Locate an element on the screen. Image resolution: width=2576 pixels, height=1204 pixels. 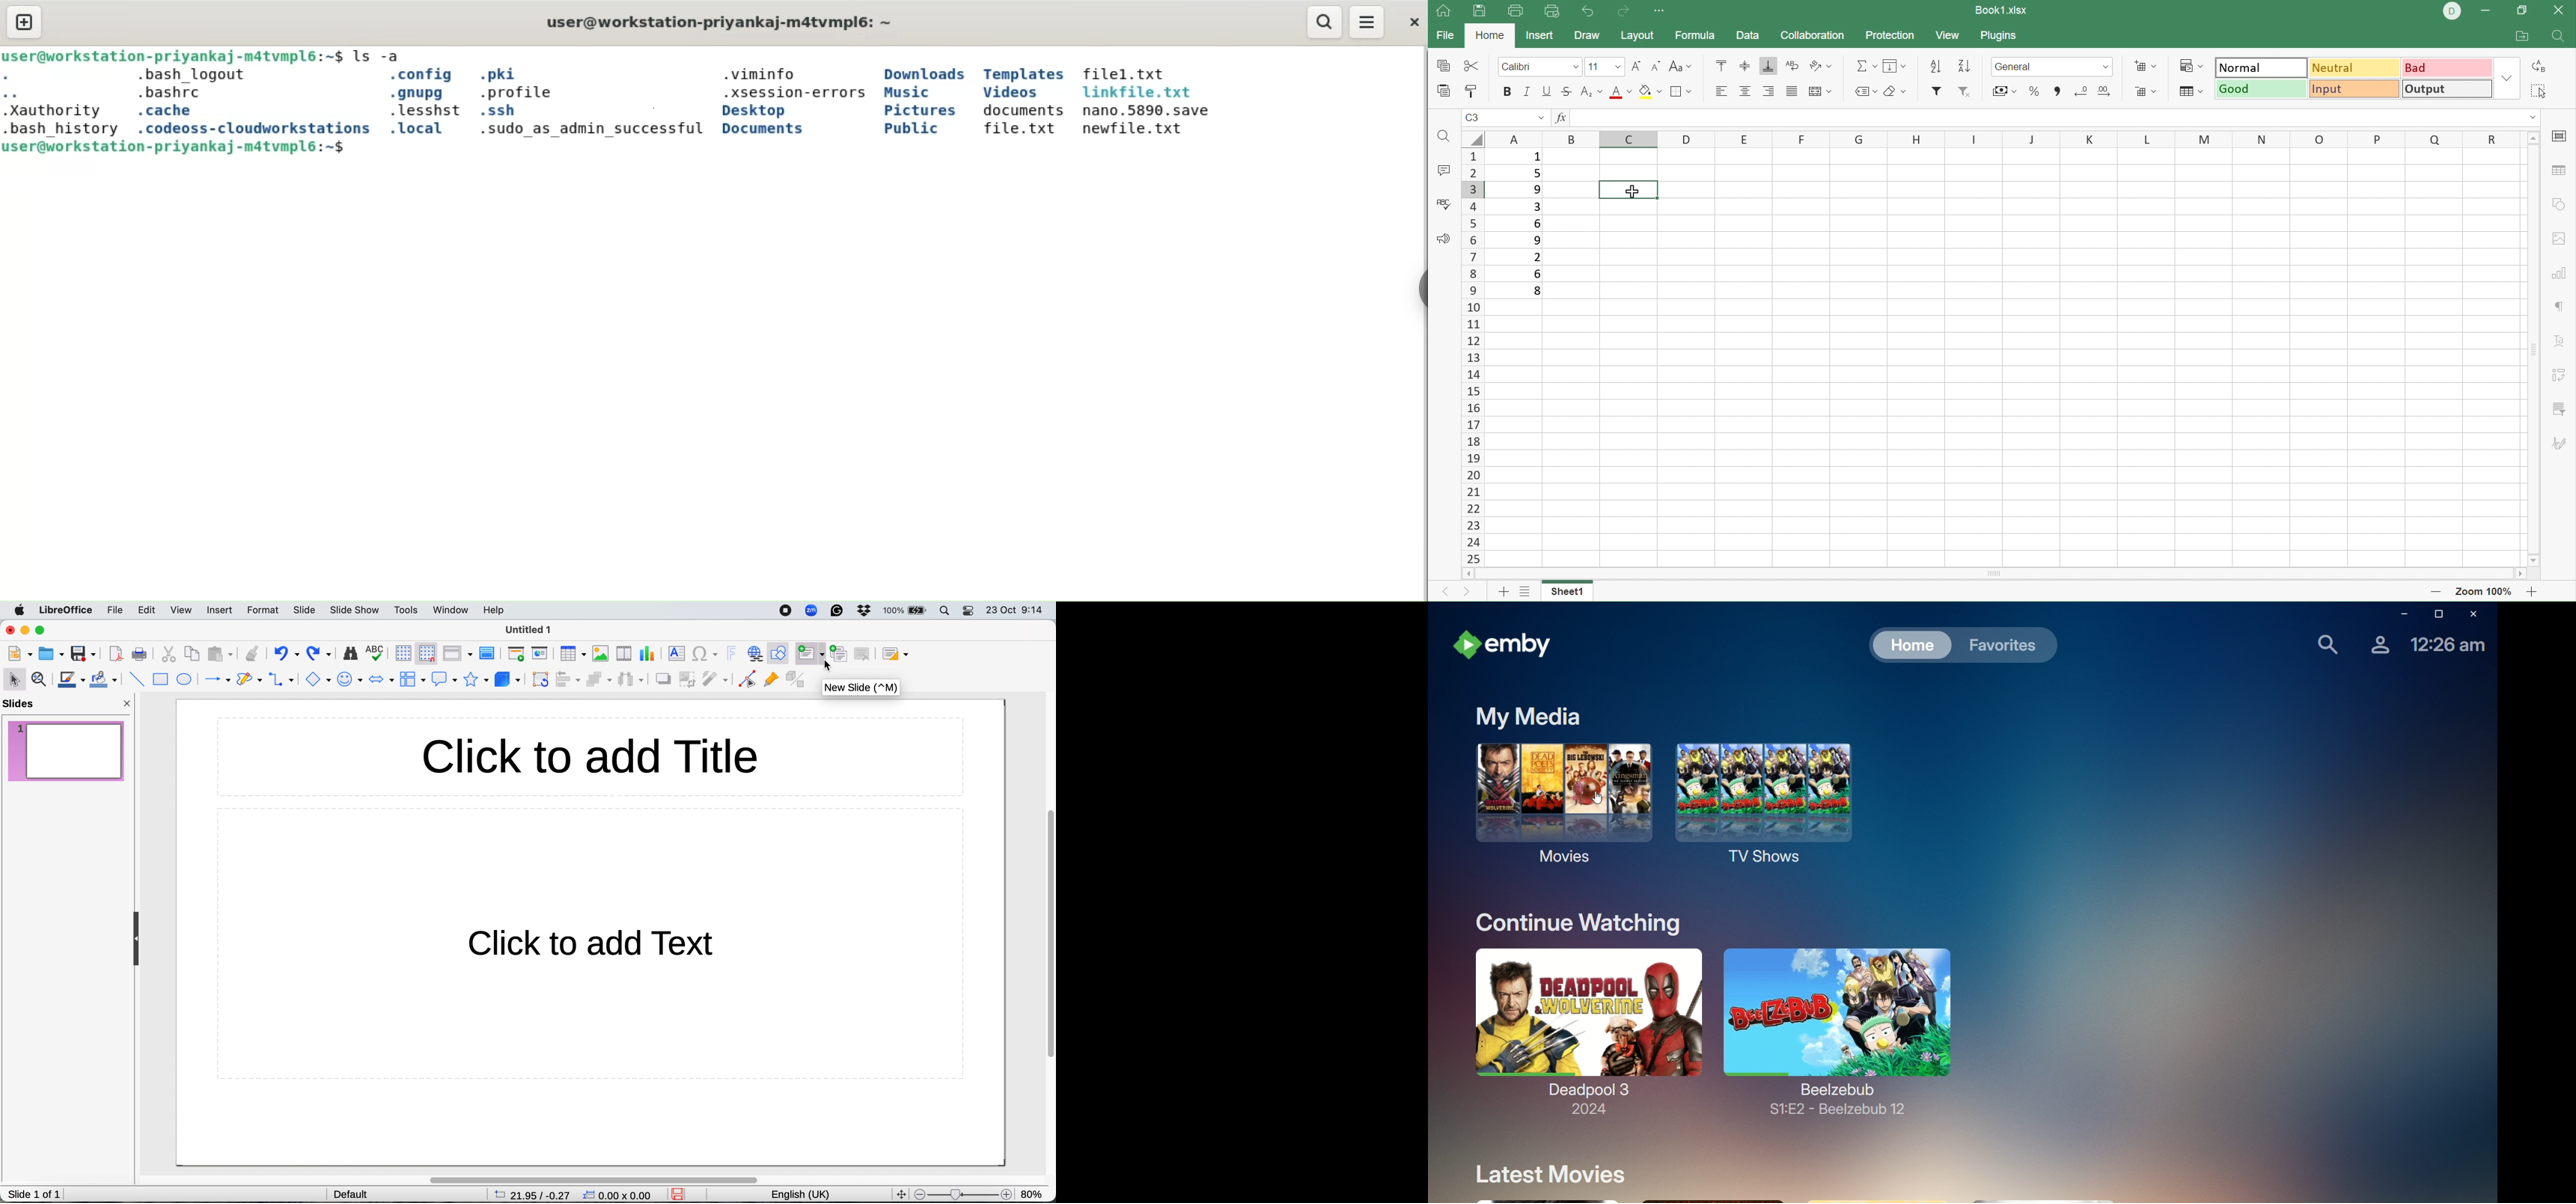
rectangle is located at coordinates (162, 680).